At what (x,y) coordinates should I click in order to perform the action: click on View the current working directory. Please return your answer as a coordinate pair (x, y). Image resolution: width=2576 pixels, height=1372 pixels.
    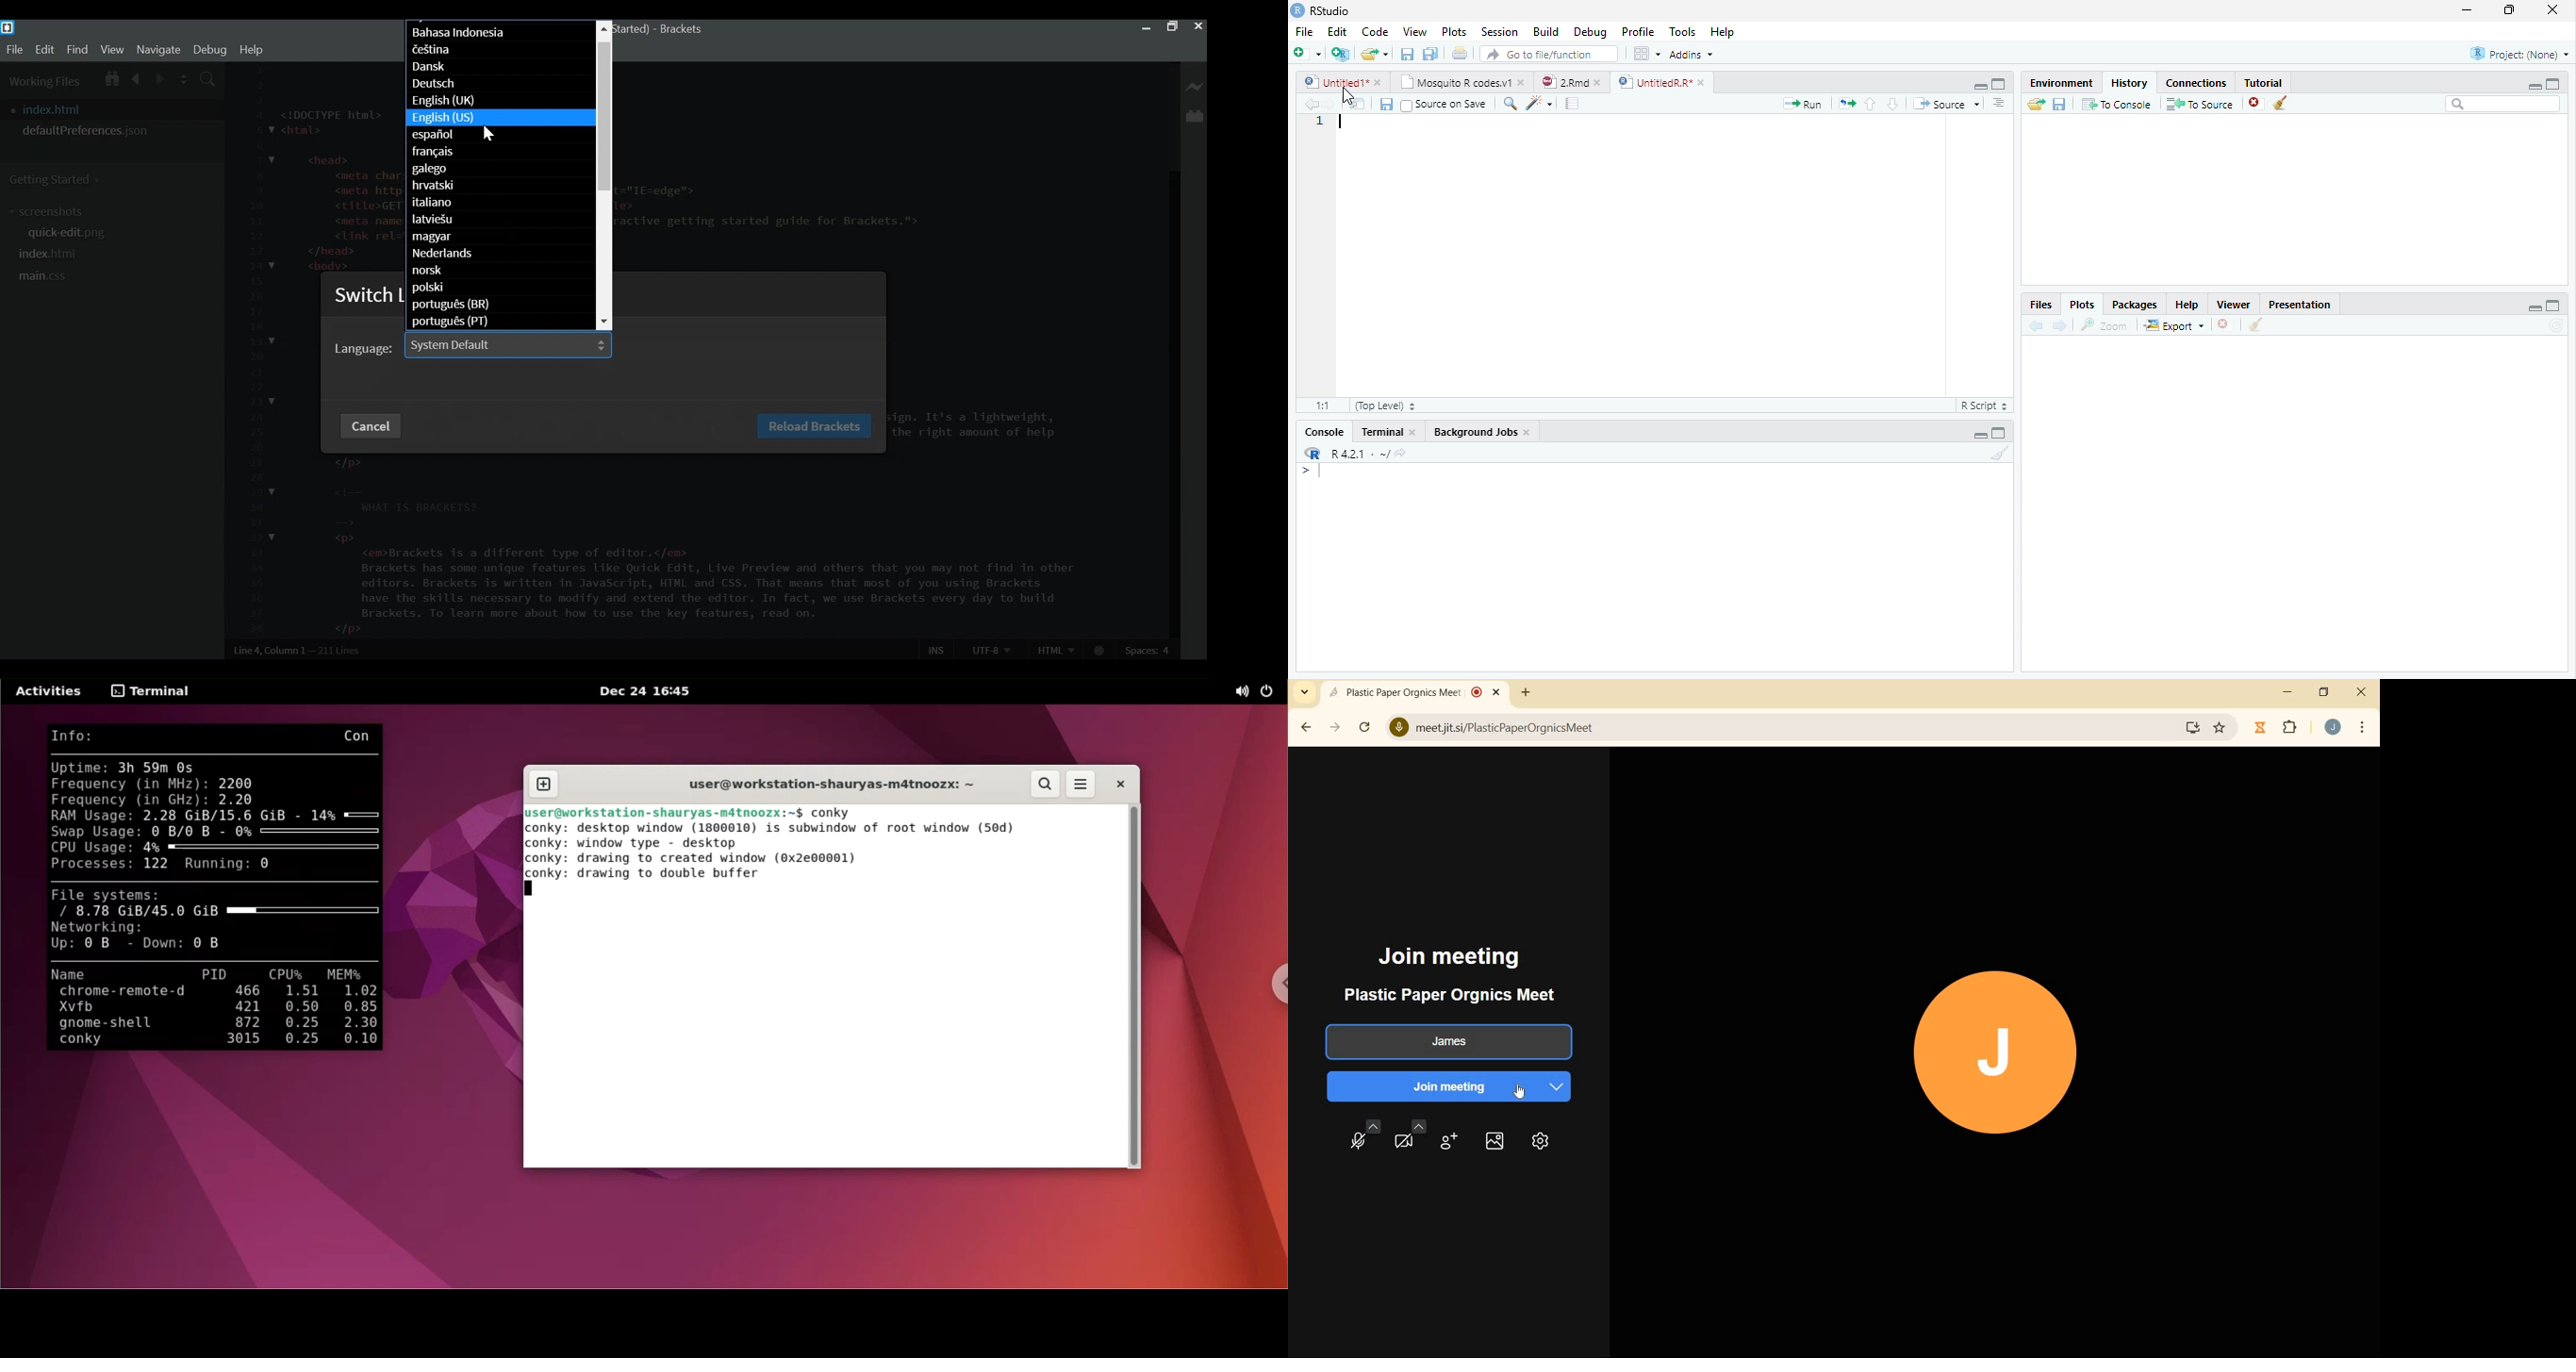
    Looking at the image, I should click on (1400, 453).